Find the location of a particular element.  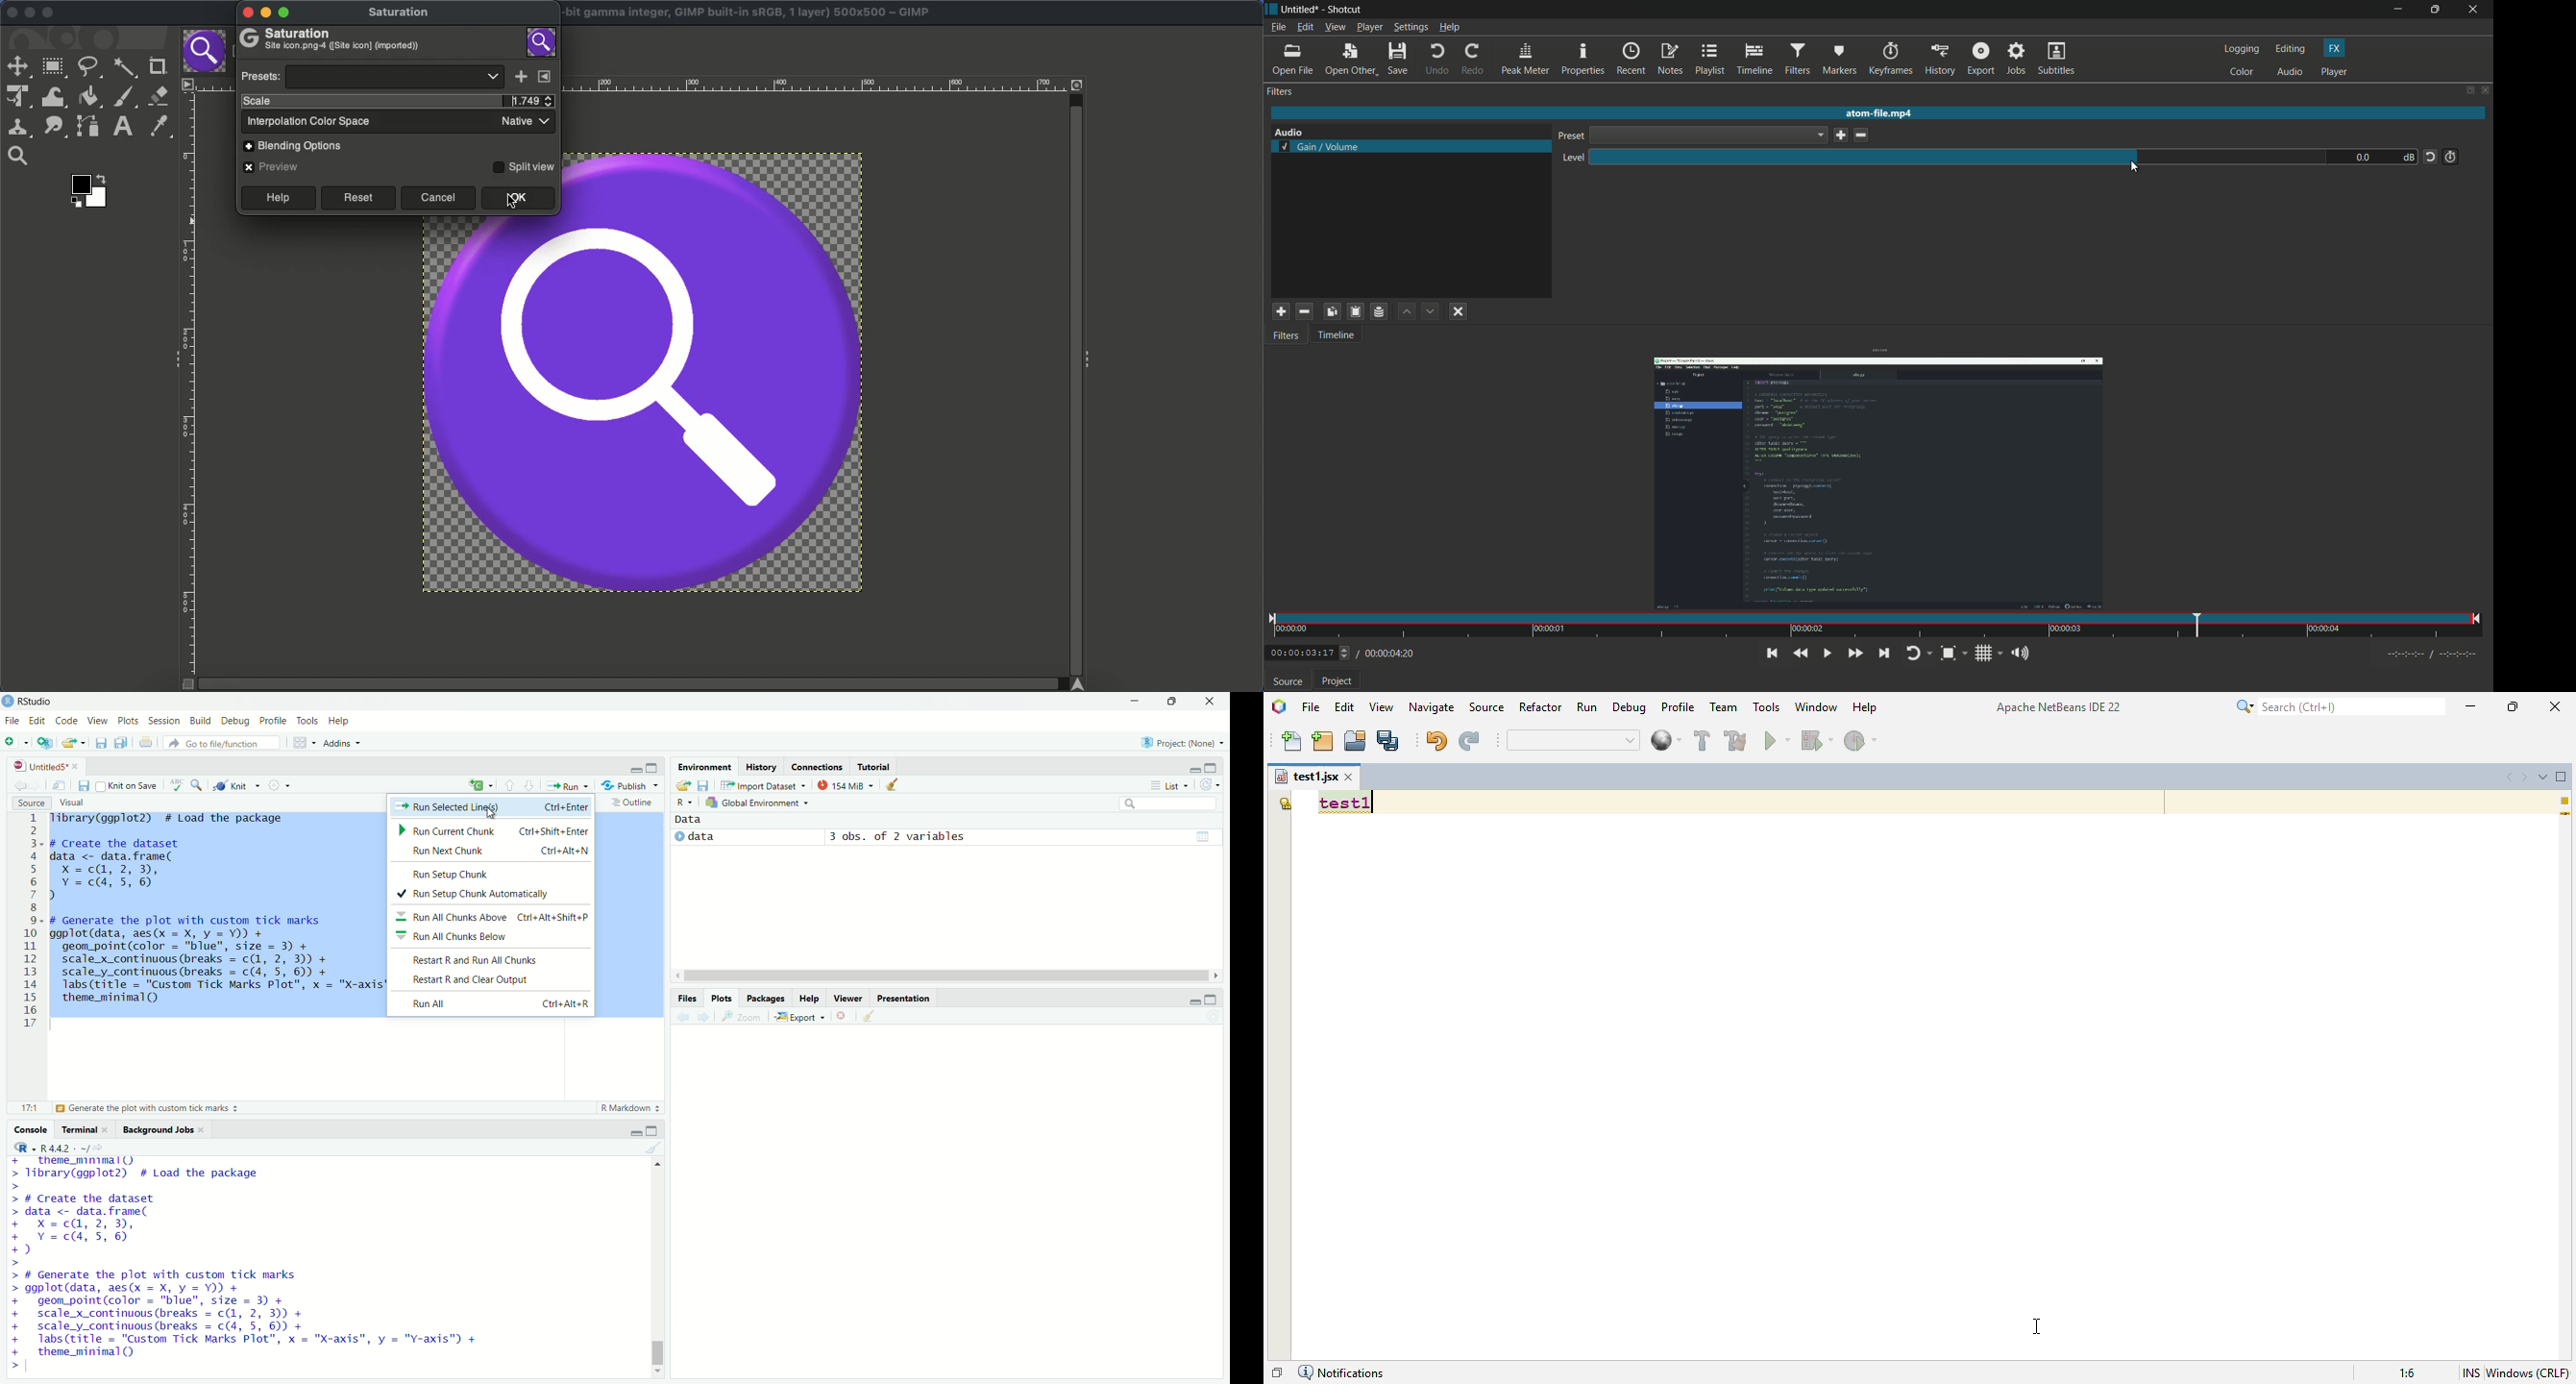

build is located at coordinates (202, 720).